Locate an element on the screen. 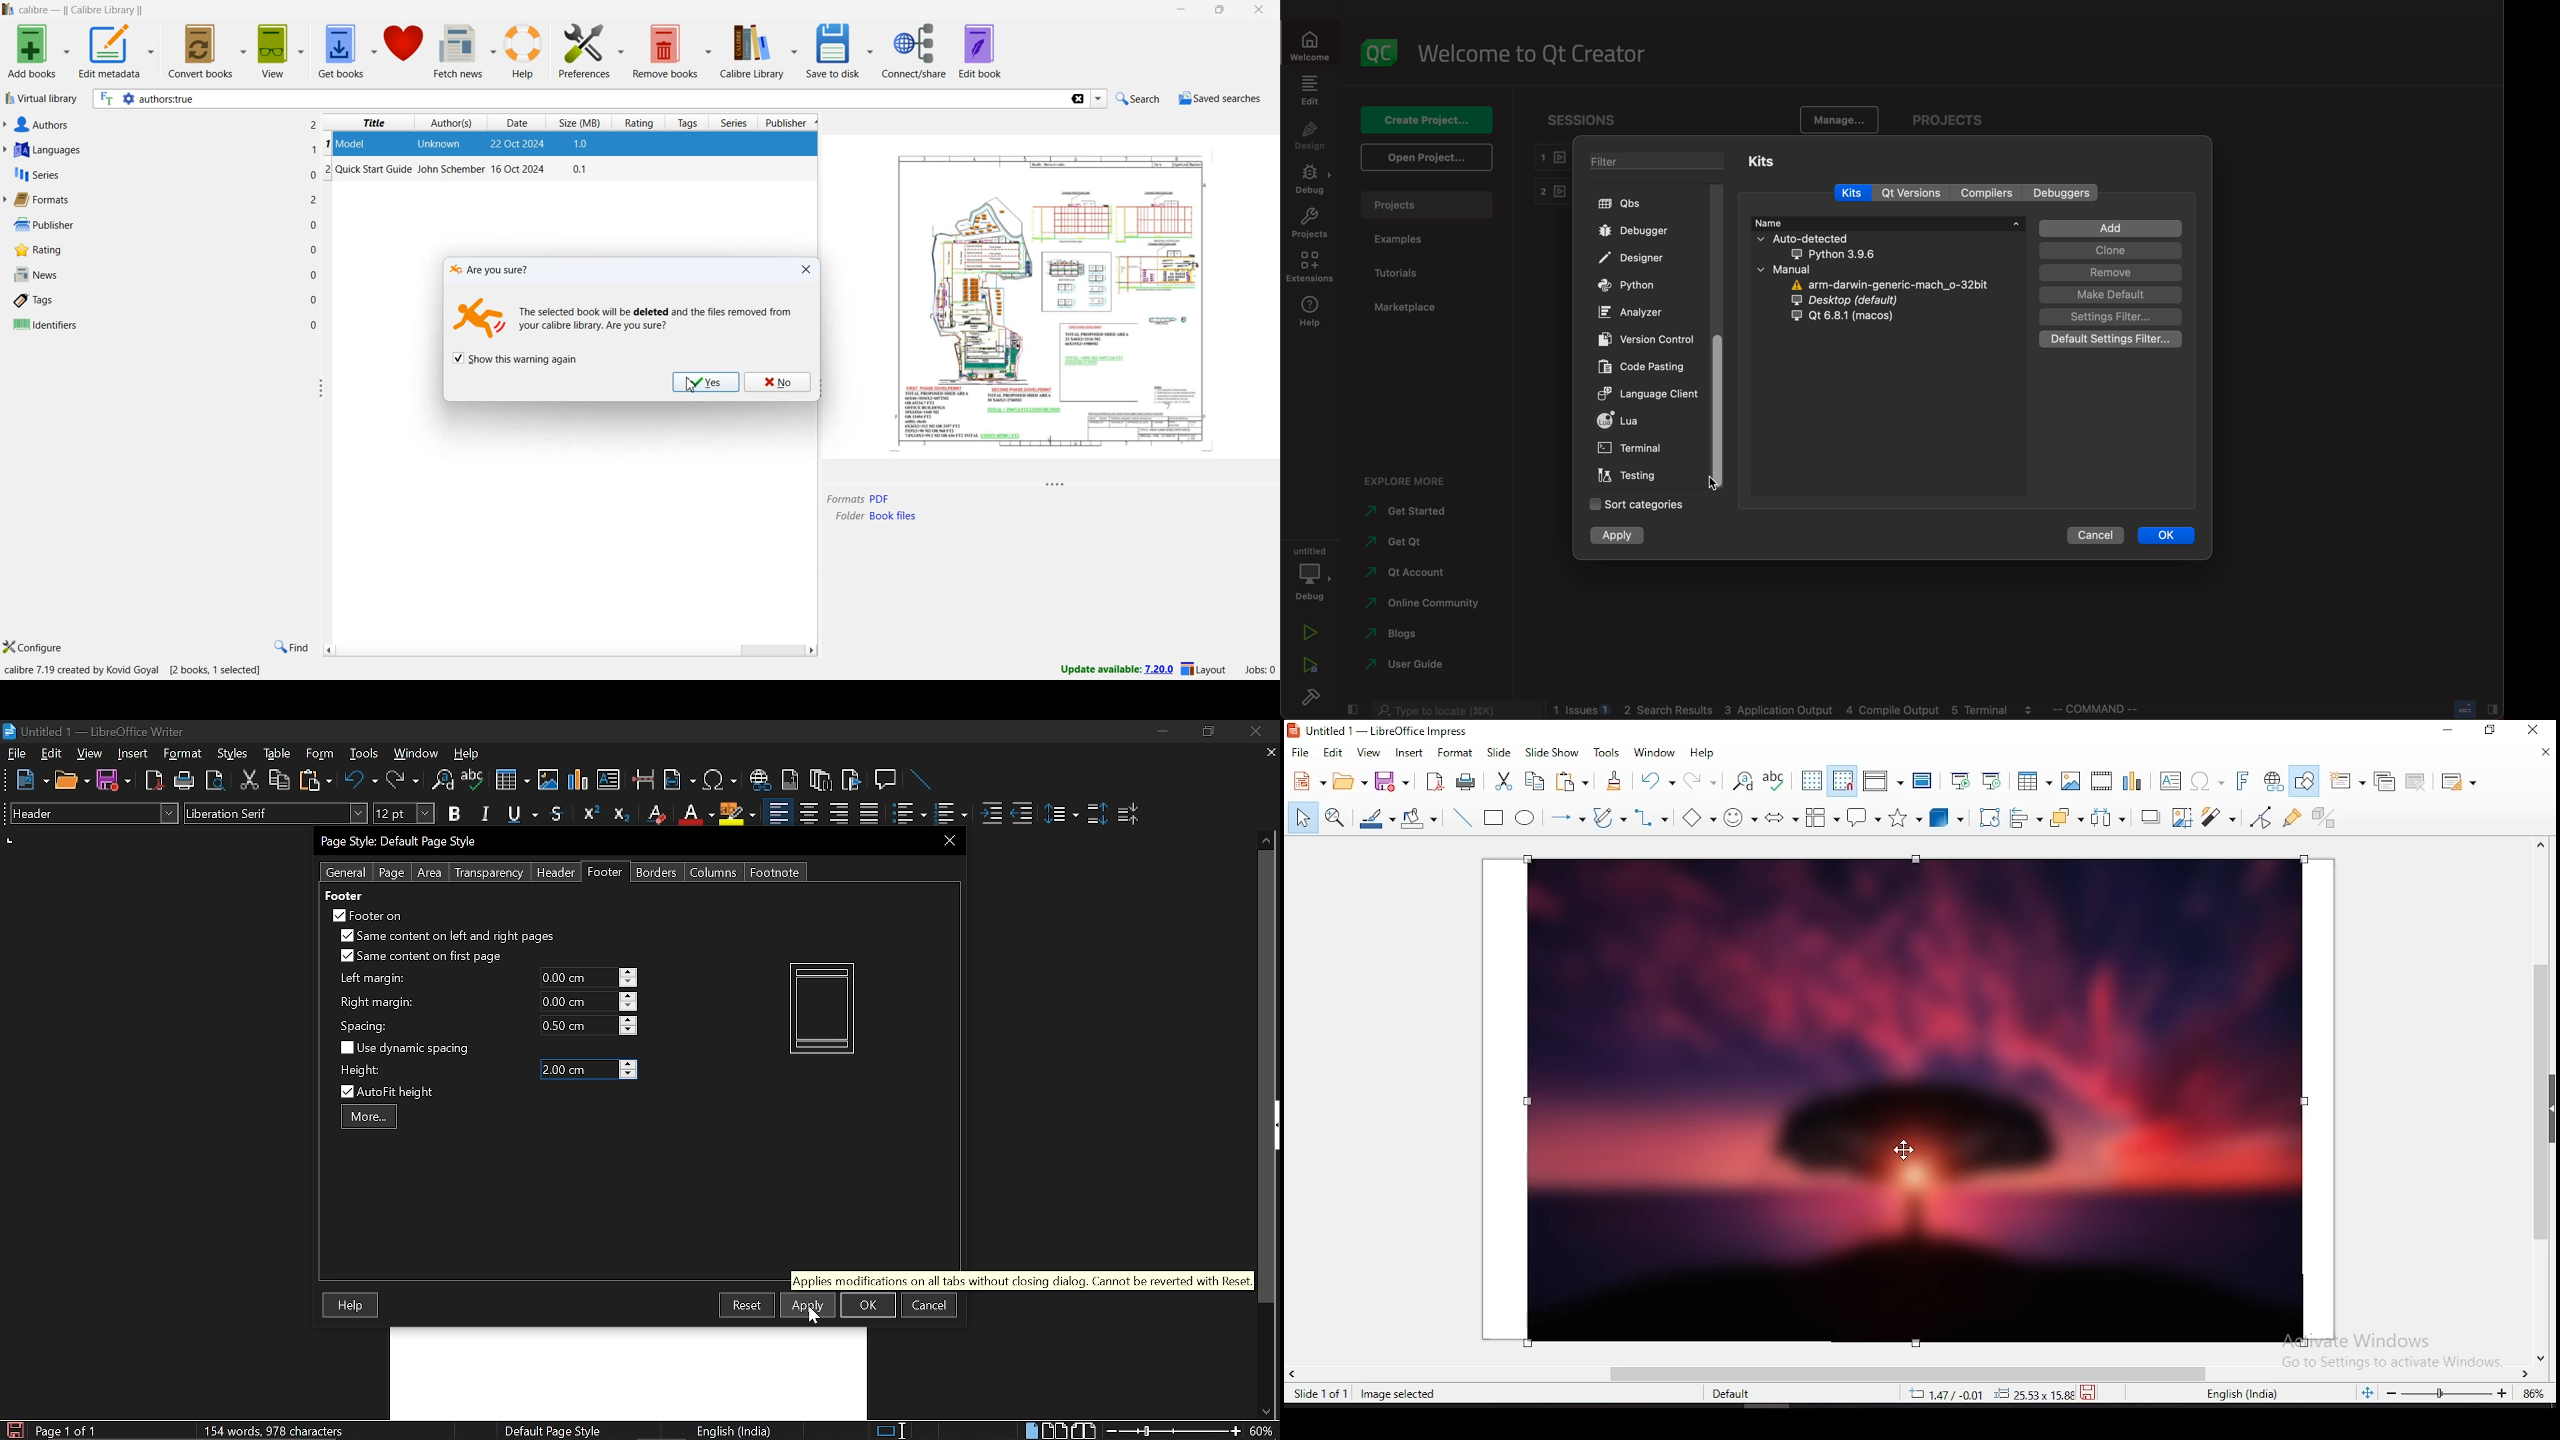  Insert is located at coordinates (137, 753).